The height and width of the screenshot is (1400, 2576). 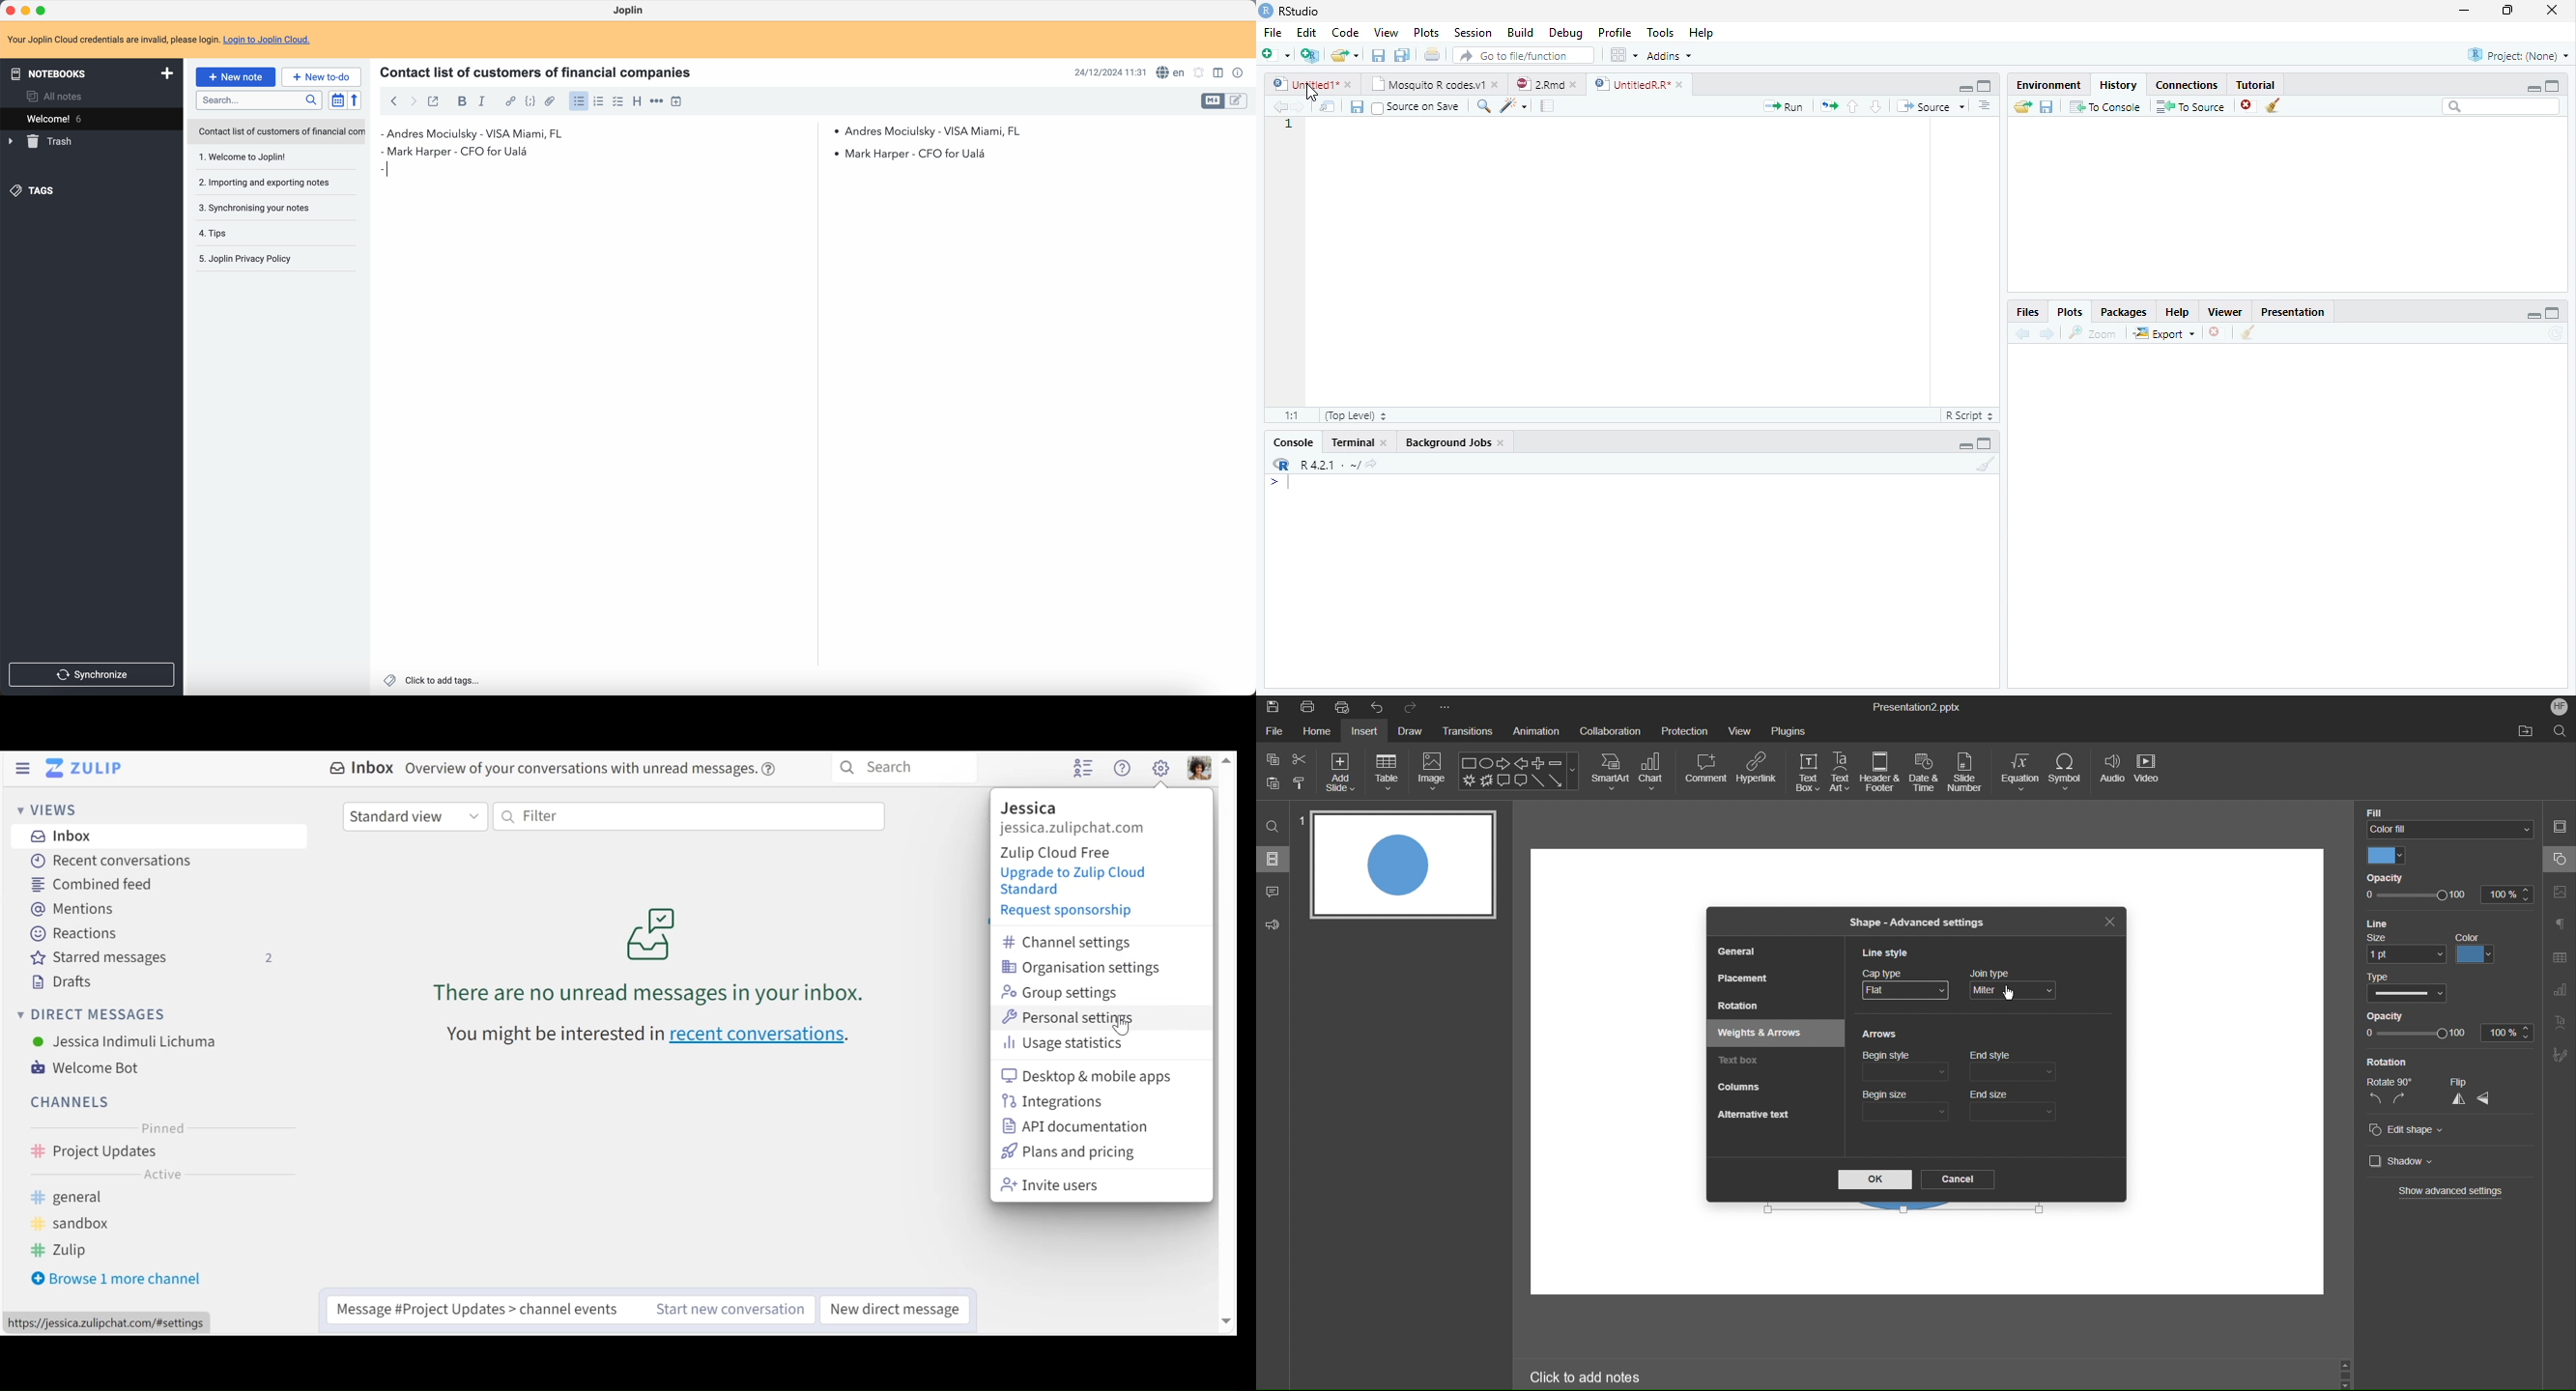 I want to click on Andres Mociulsky - VISA Miami, FL, so click(x=935, y=130).